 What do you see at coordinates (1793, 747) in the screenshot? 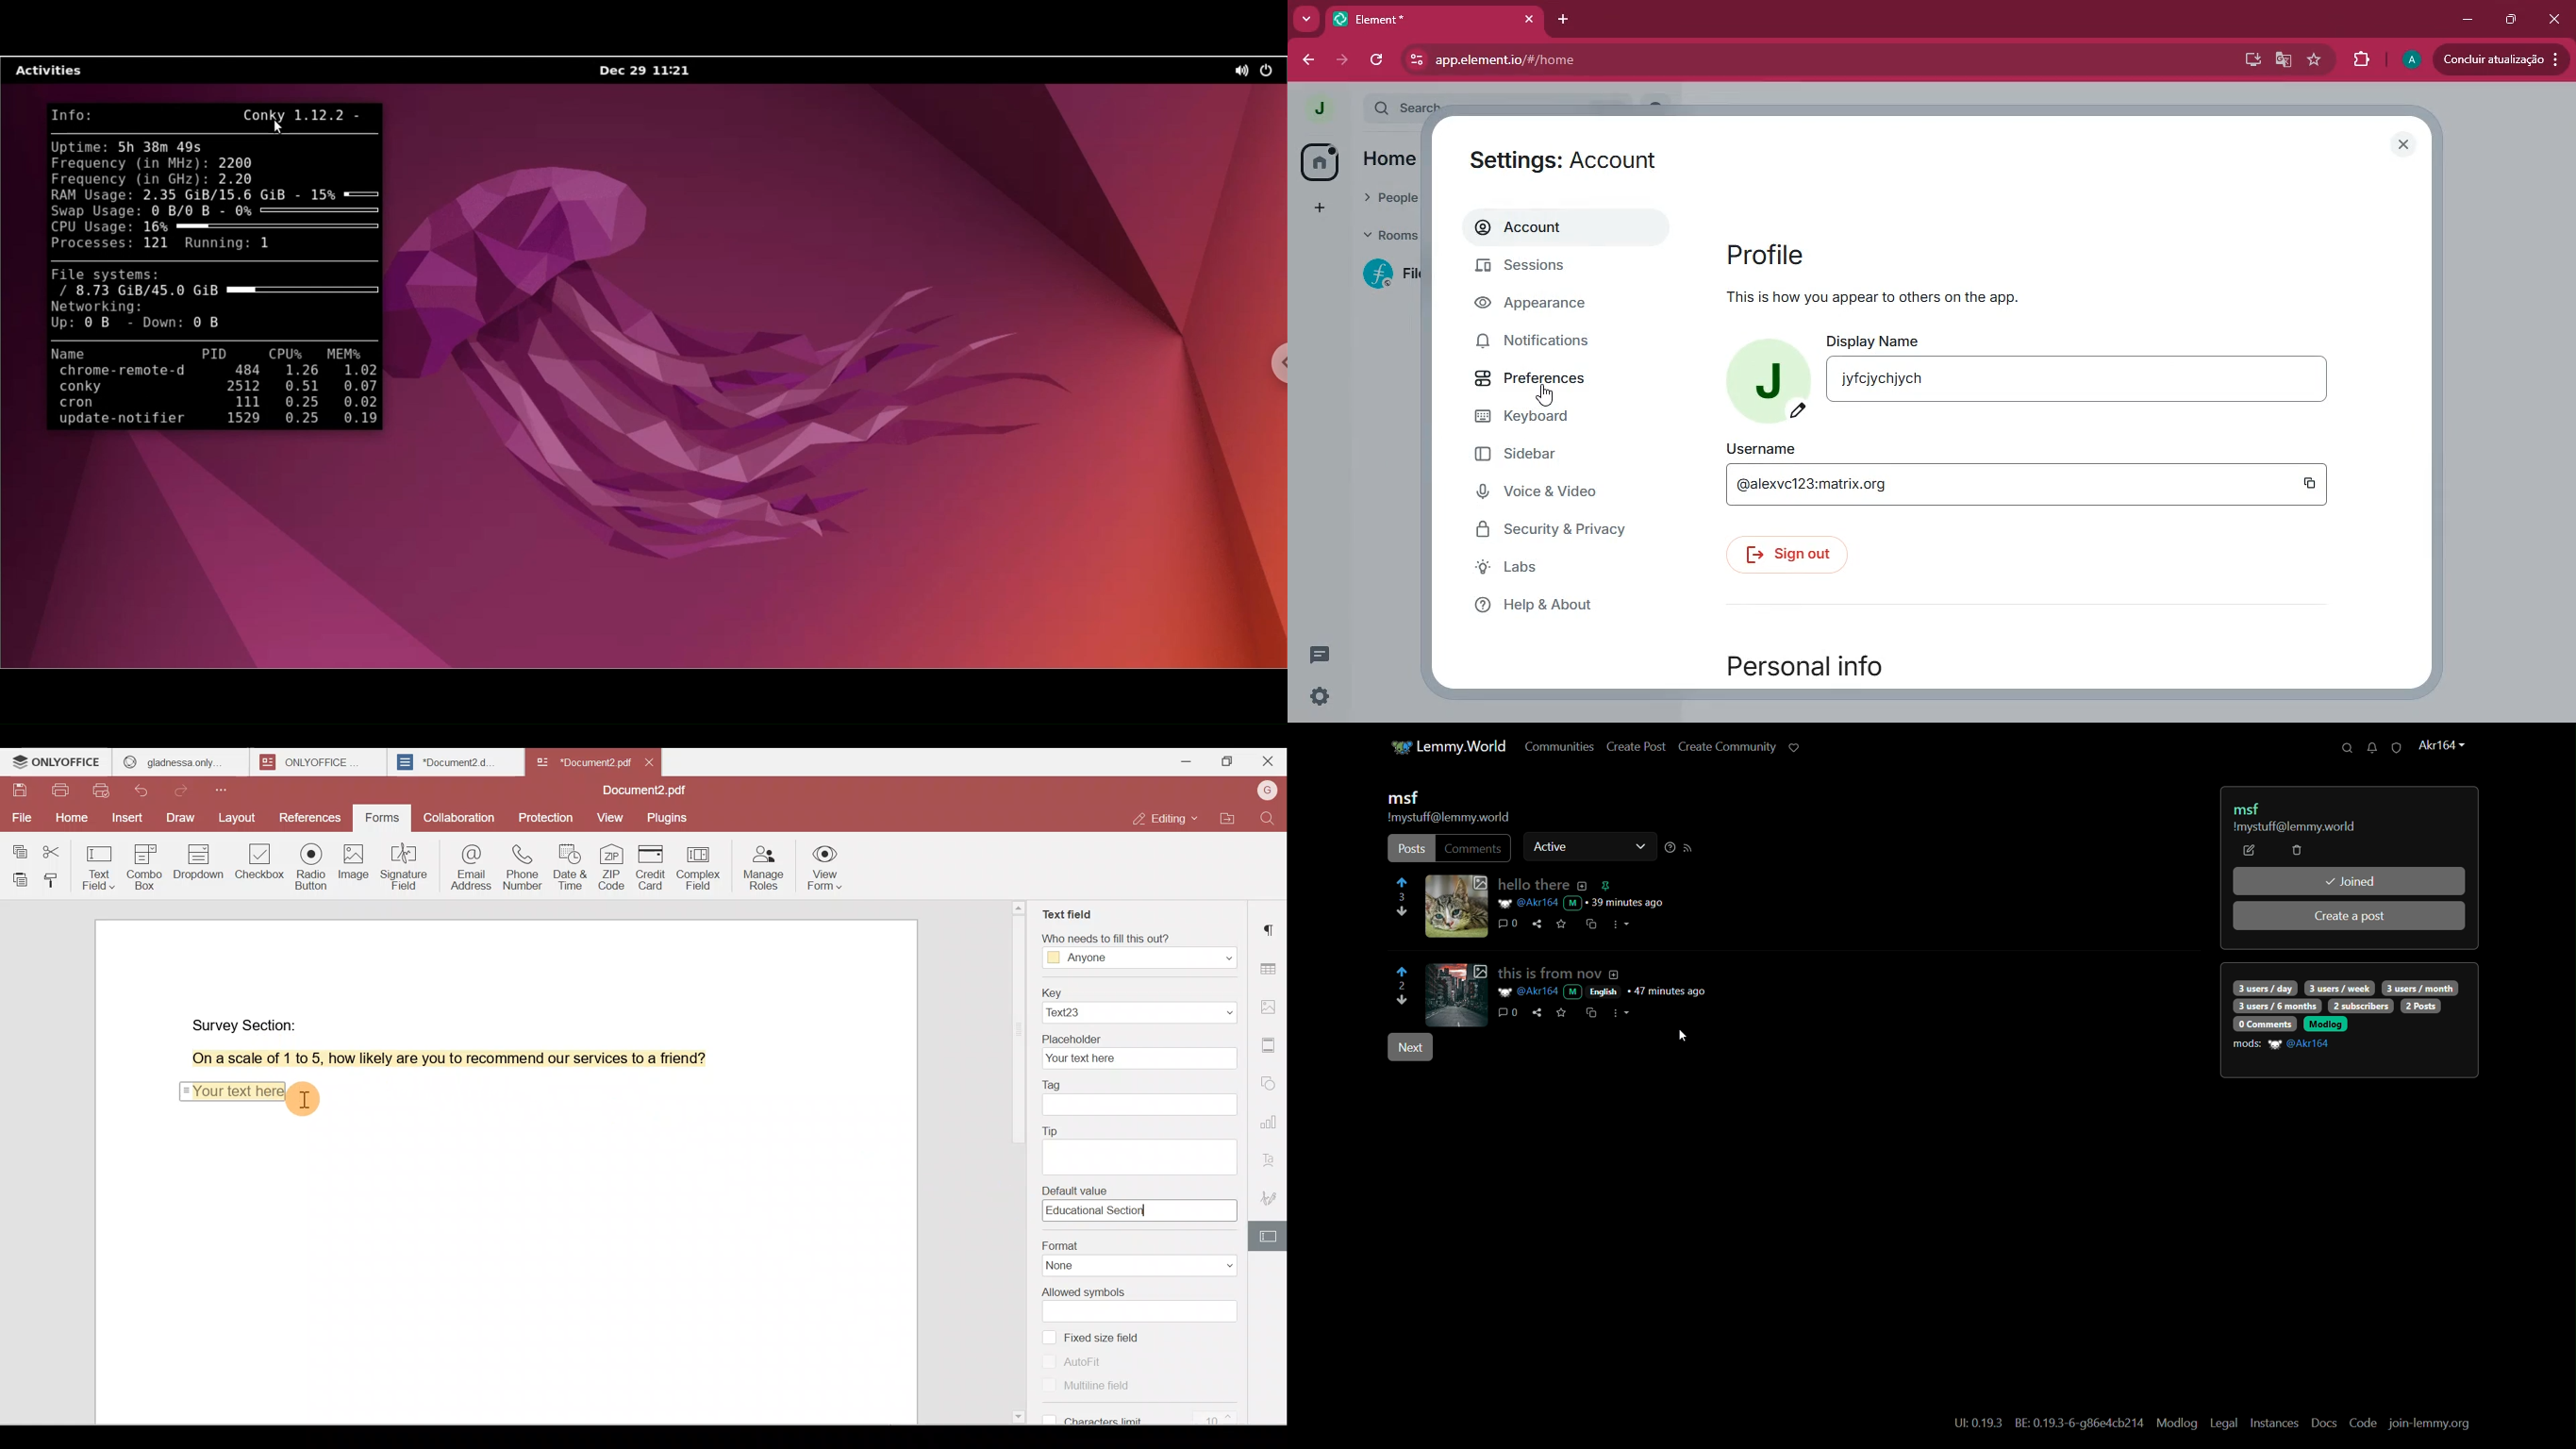
I see `support lemmy.world` at bounding box center [1793, 747].